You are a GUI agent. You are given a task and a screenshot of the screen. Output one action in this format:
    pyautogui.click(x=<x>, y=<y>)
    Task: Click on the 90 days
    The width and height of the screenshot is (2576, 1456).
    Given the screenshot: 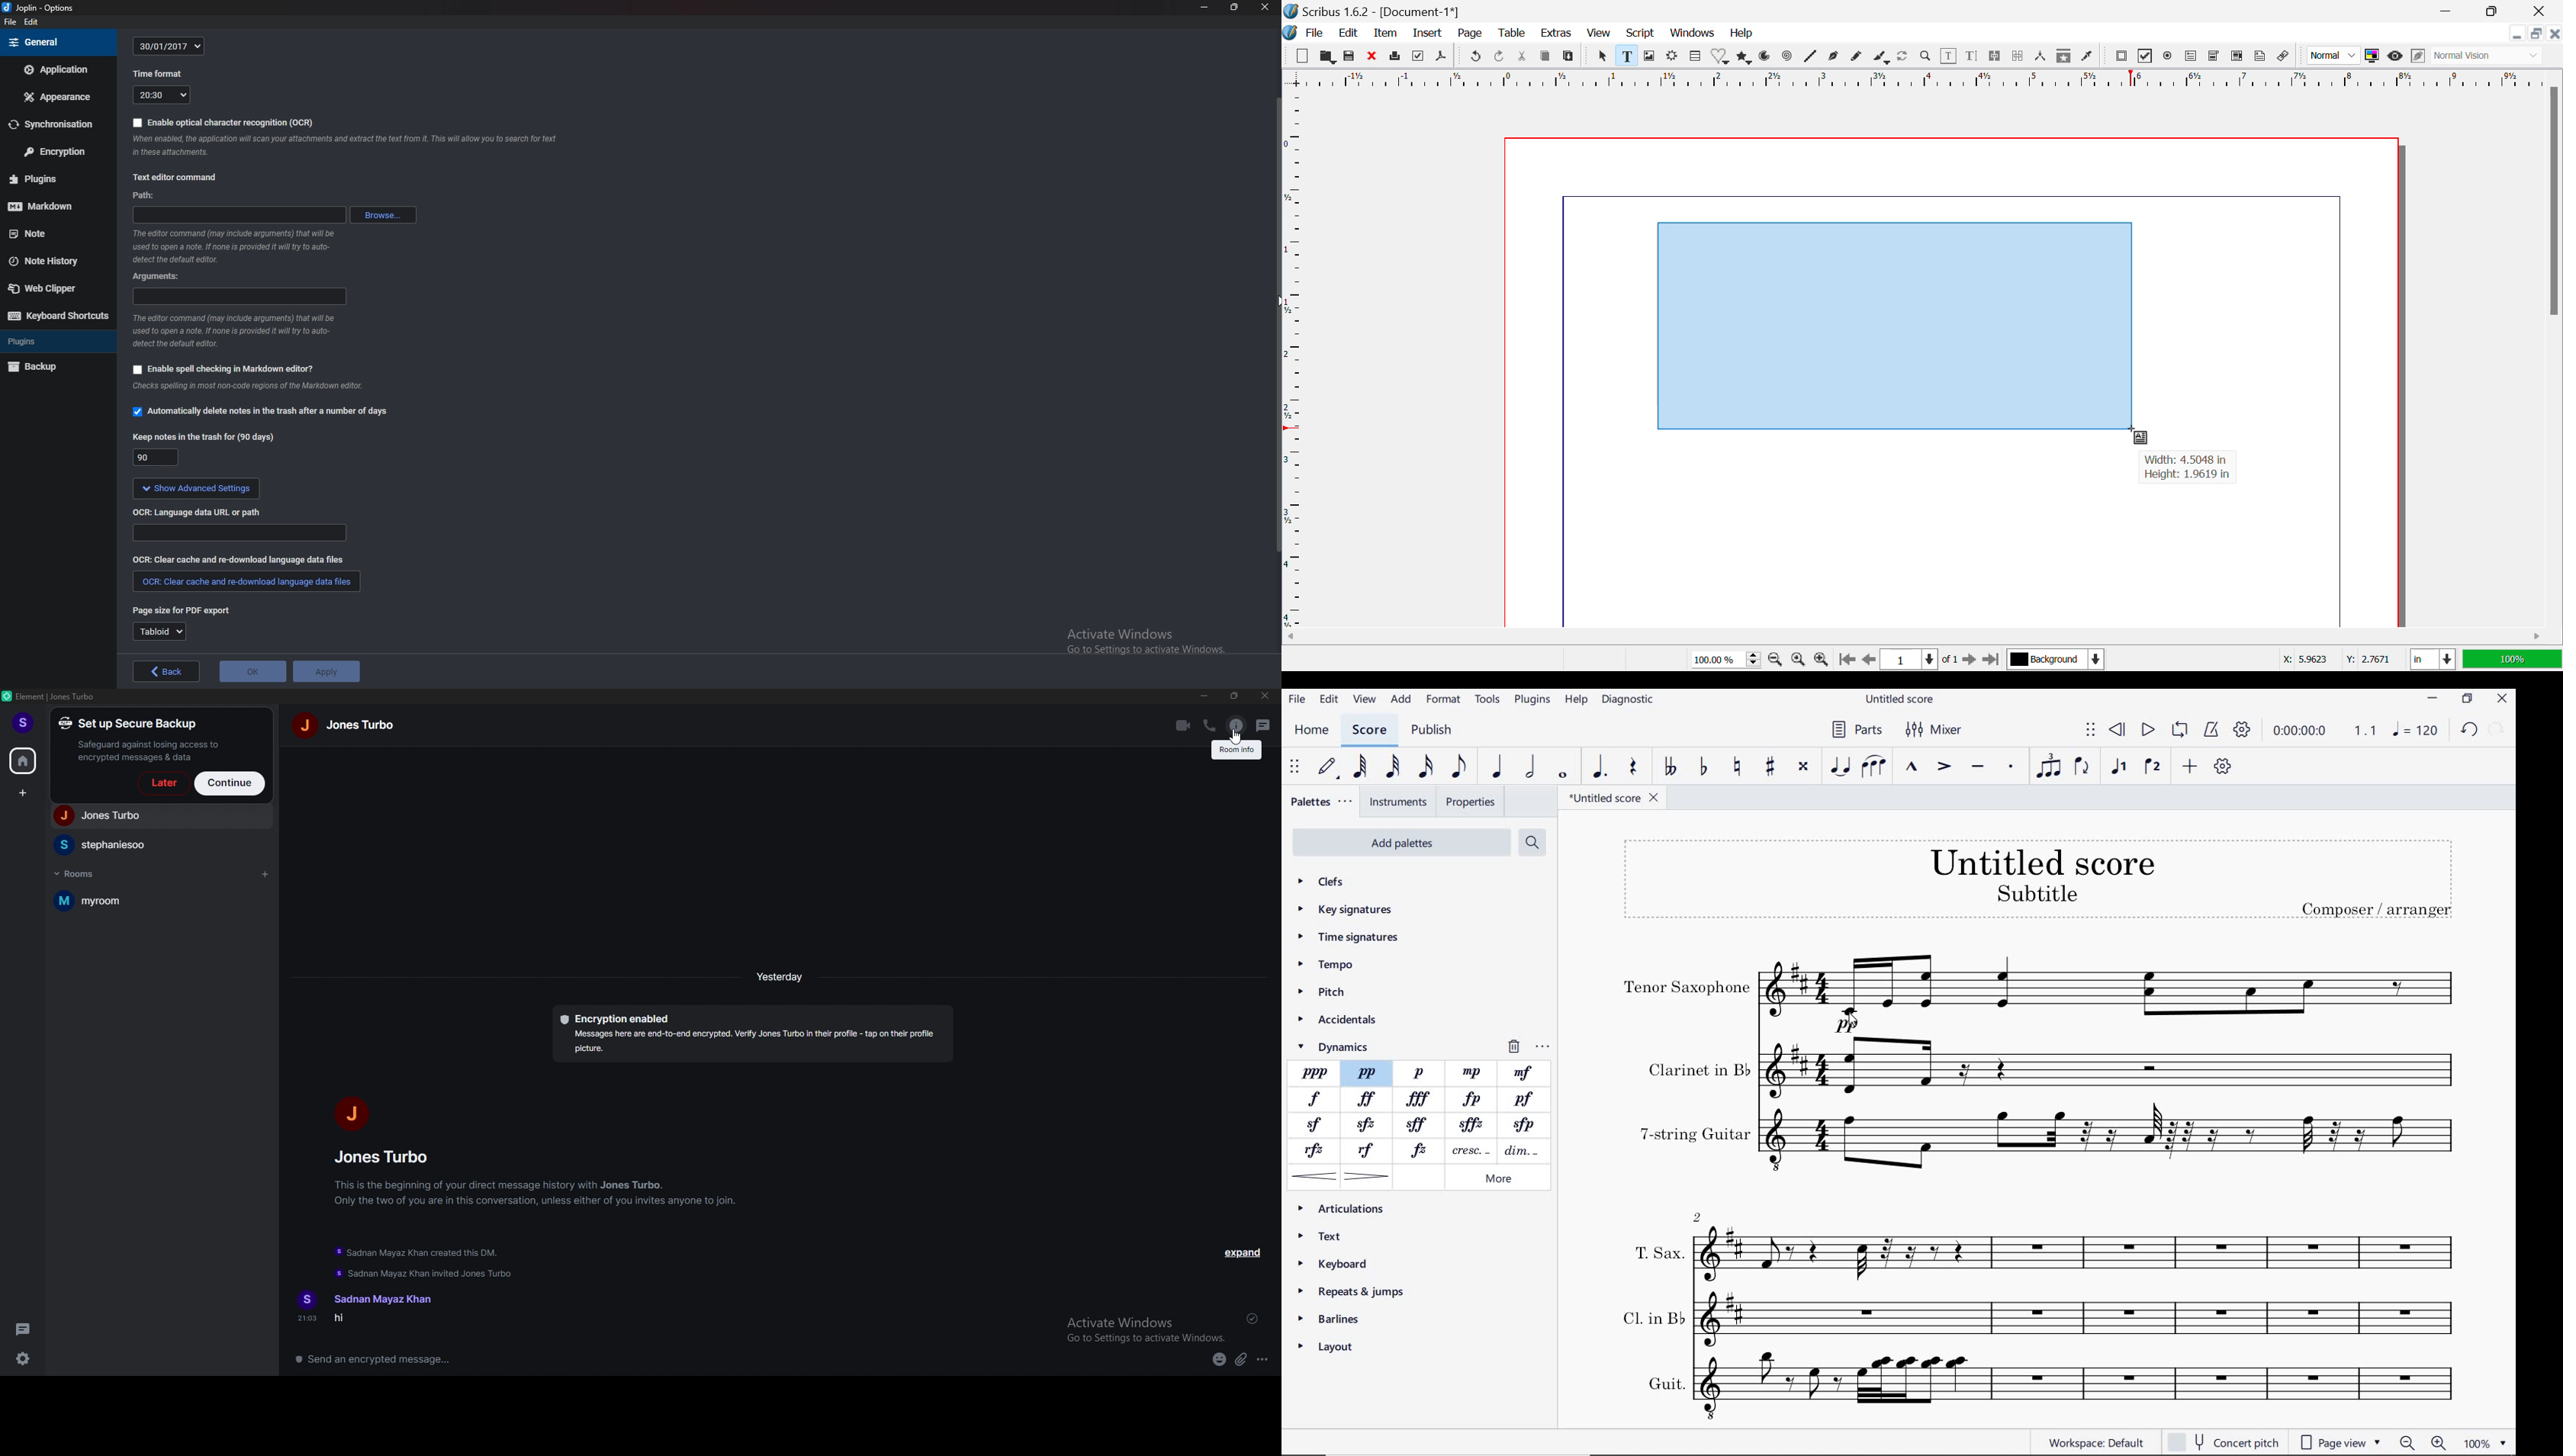 What is the action you would take?
    pyautogui.click(x=156, y=459)
    